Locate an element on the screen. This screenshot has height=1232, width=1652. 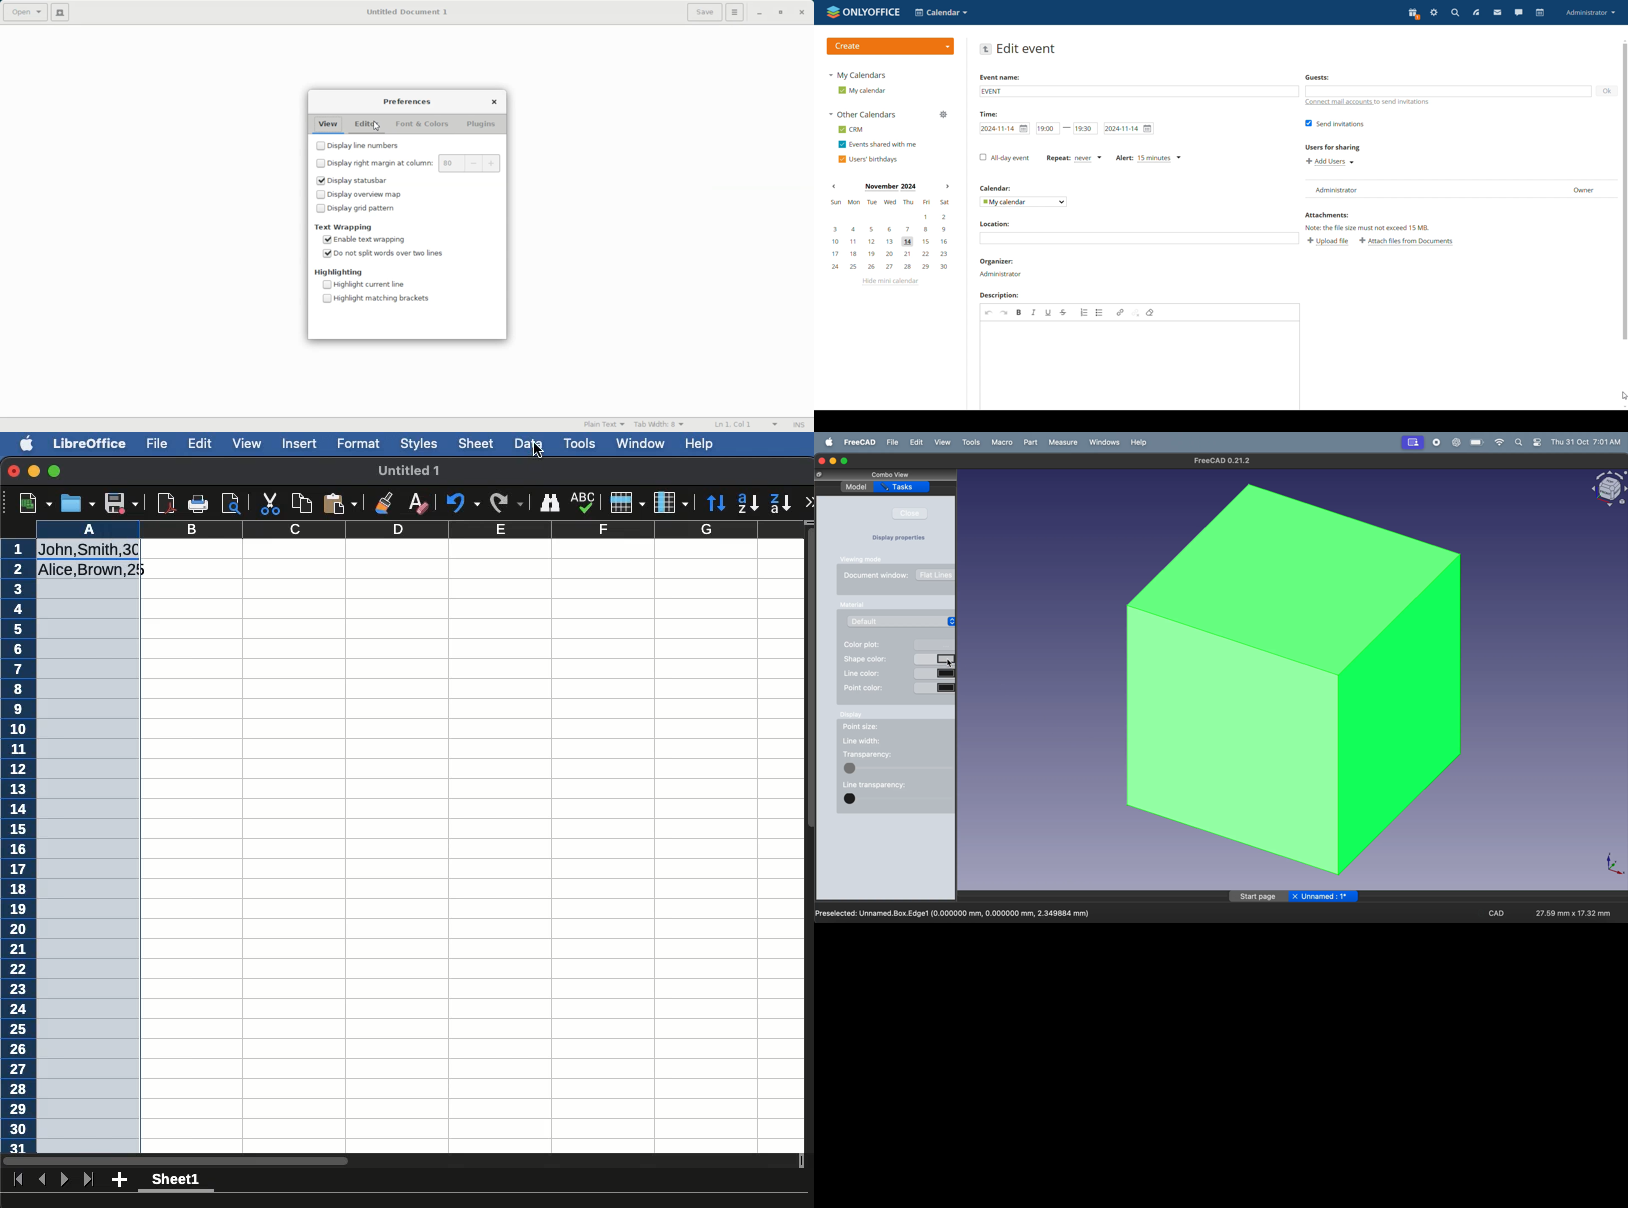
(un)check Display overview map is located at coordinates (367, 194).